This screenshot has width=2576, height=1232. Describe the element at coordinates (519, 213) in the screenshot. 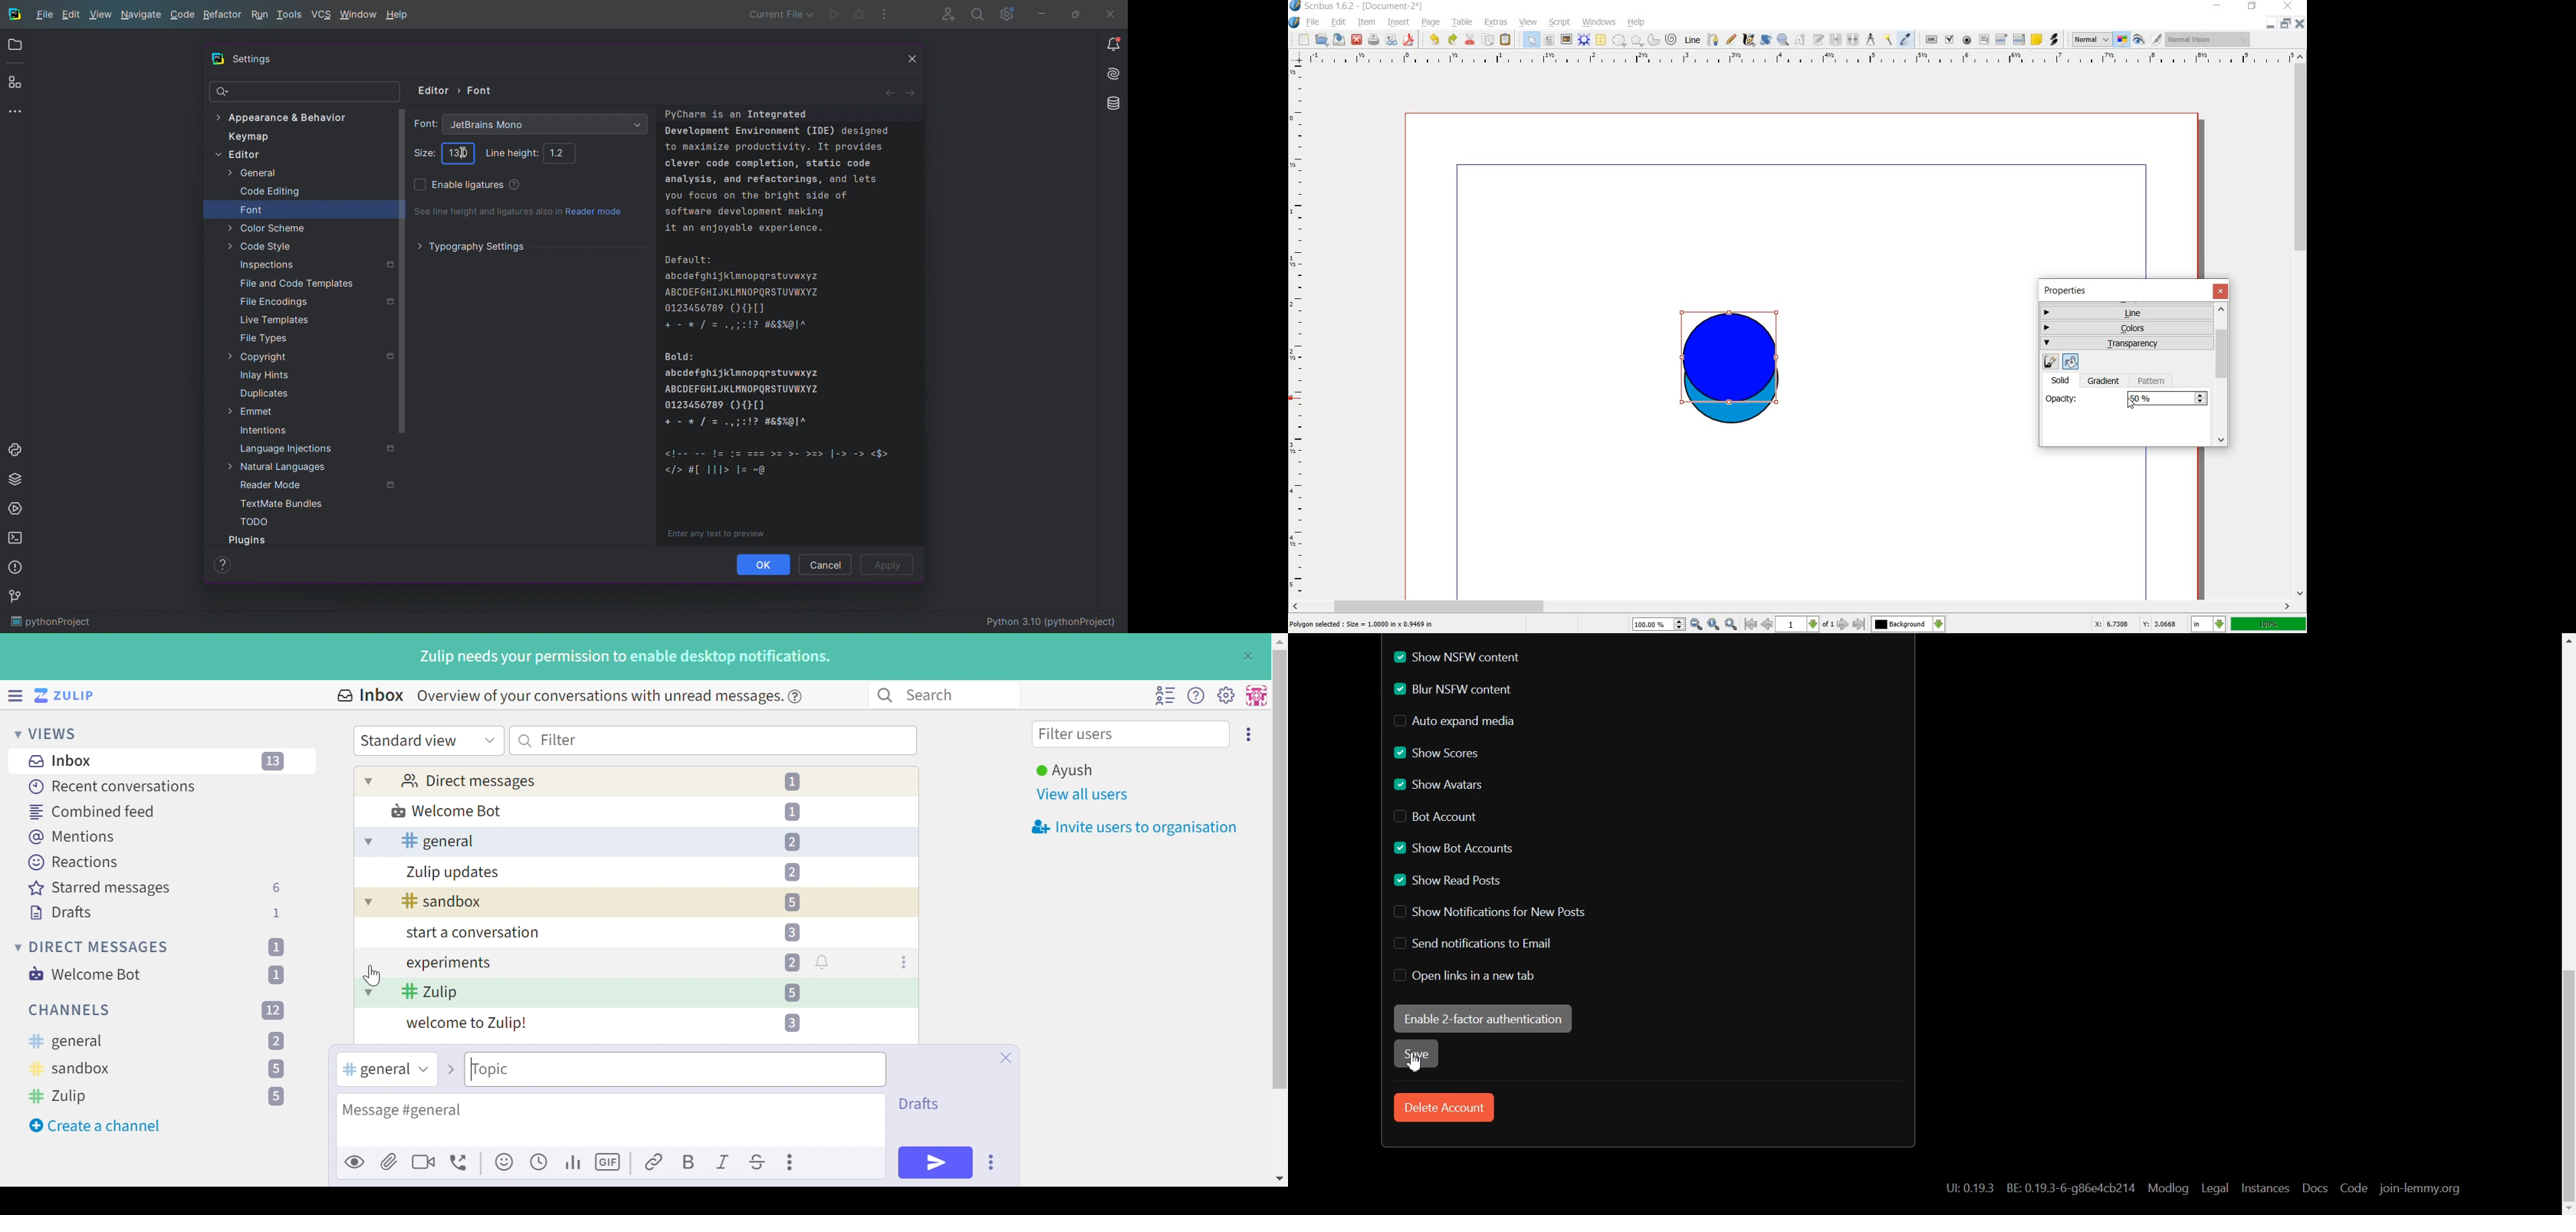

I see `See line height and ligatures also in Reader Mode` at that location.